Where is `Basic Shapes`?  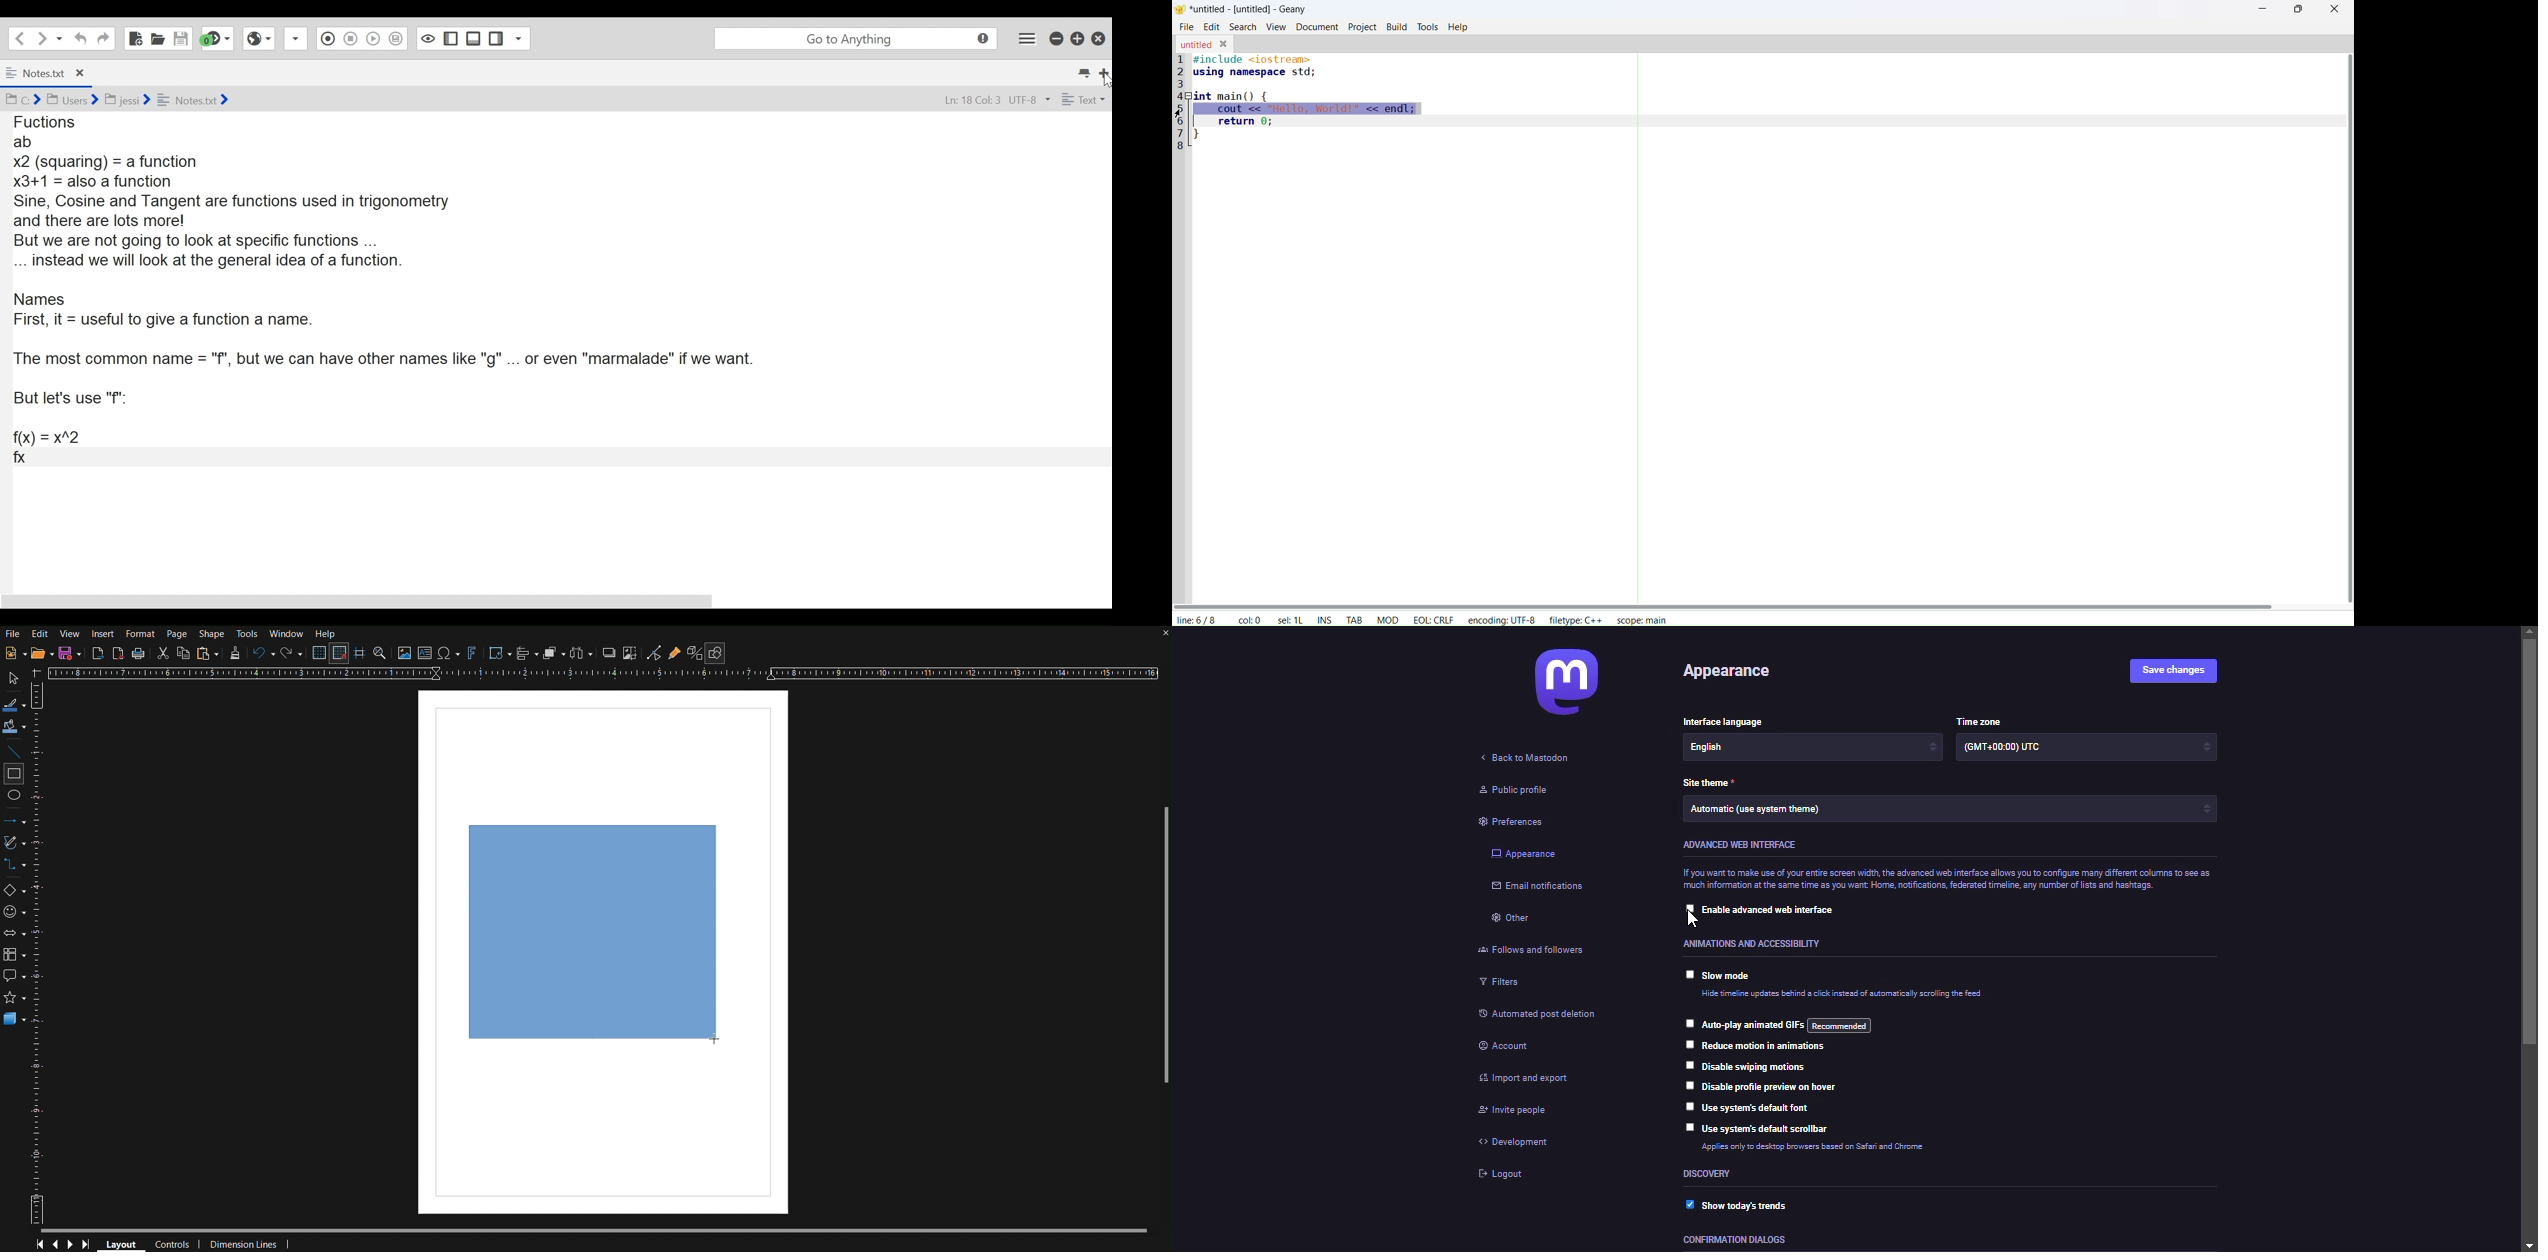
Basic Shapes is located at coordinates (16, 891).